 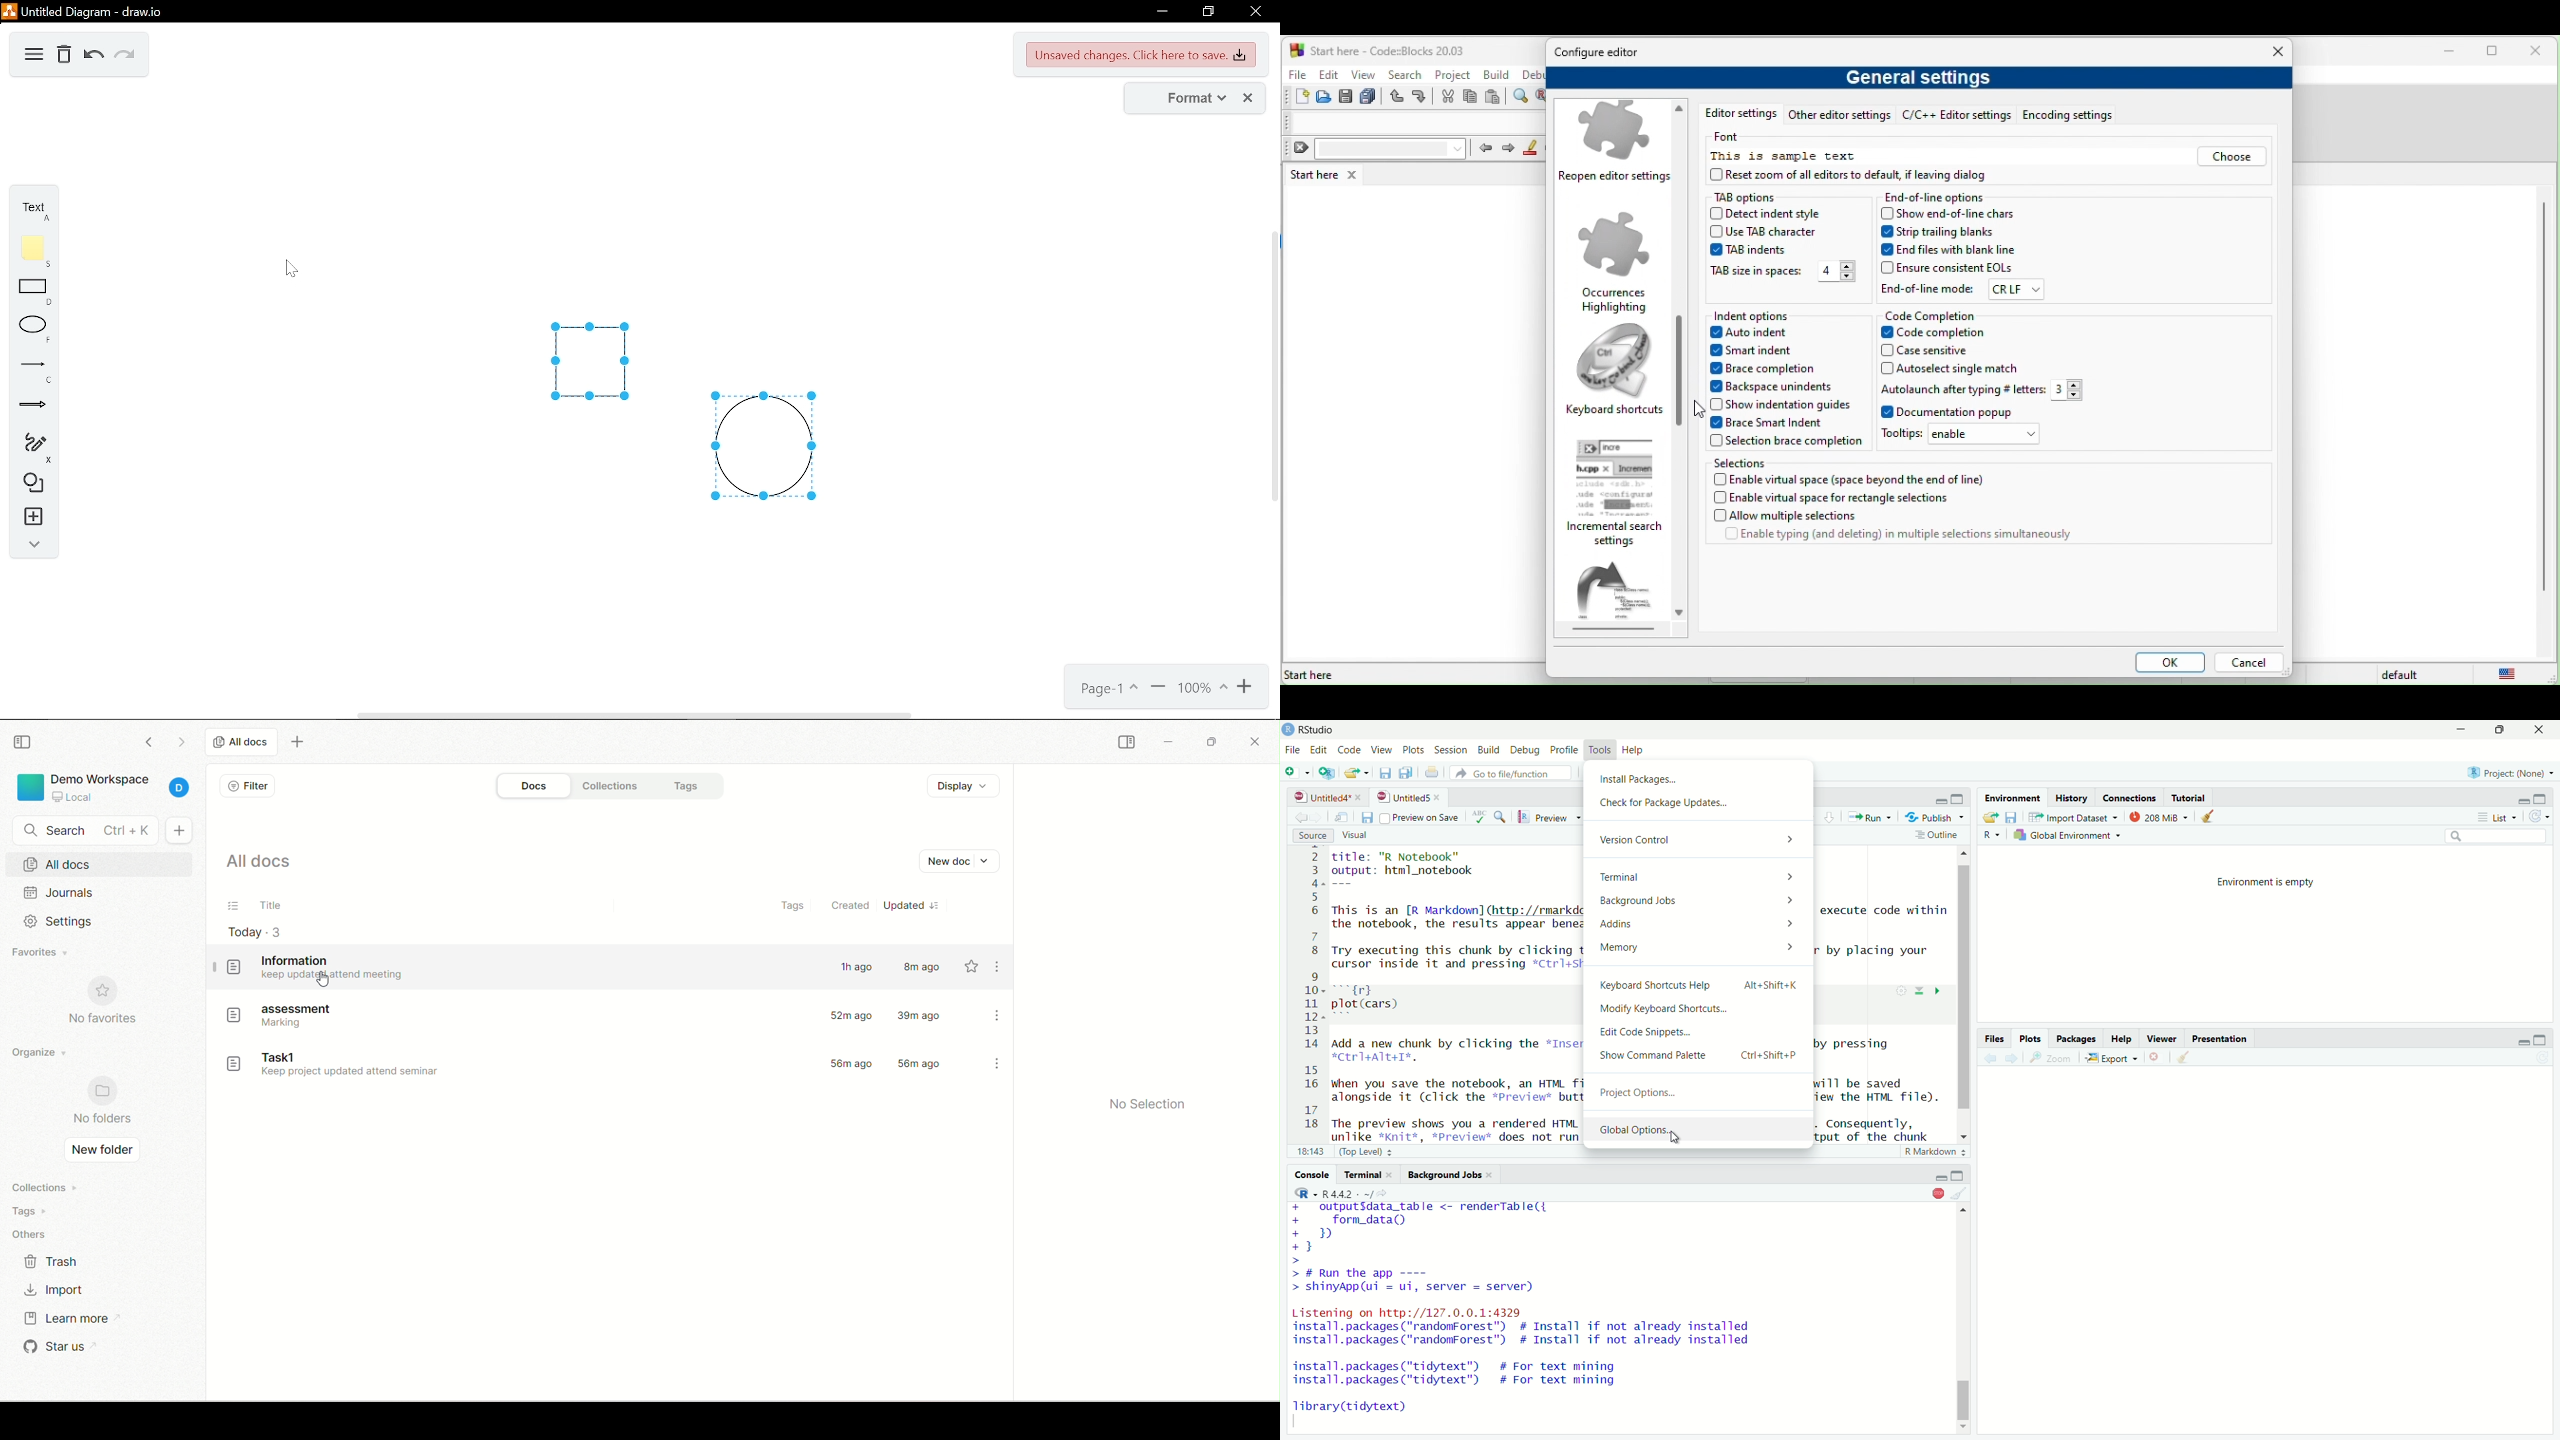 What do you see at coordinates (2543, 798) in the screenshot?
I see `maximize` at bounding box center [2543, 798].